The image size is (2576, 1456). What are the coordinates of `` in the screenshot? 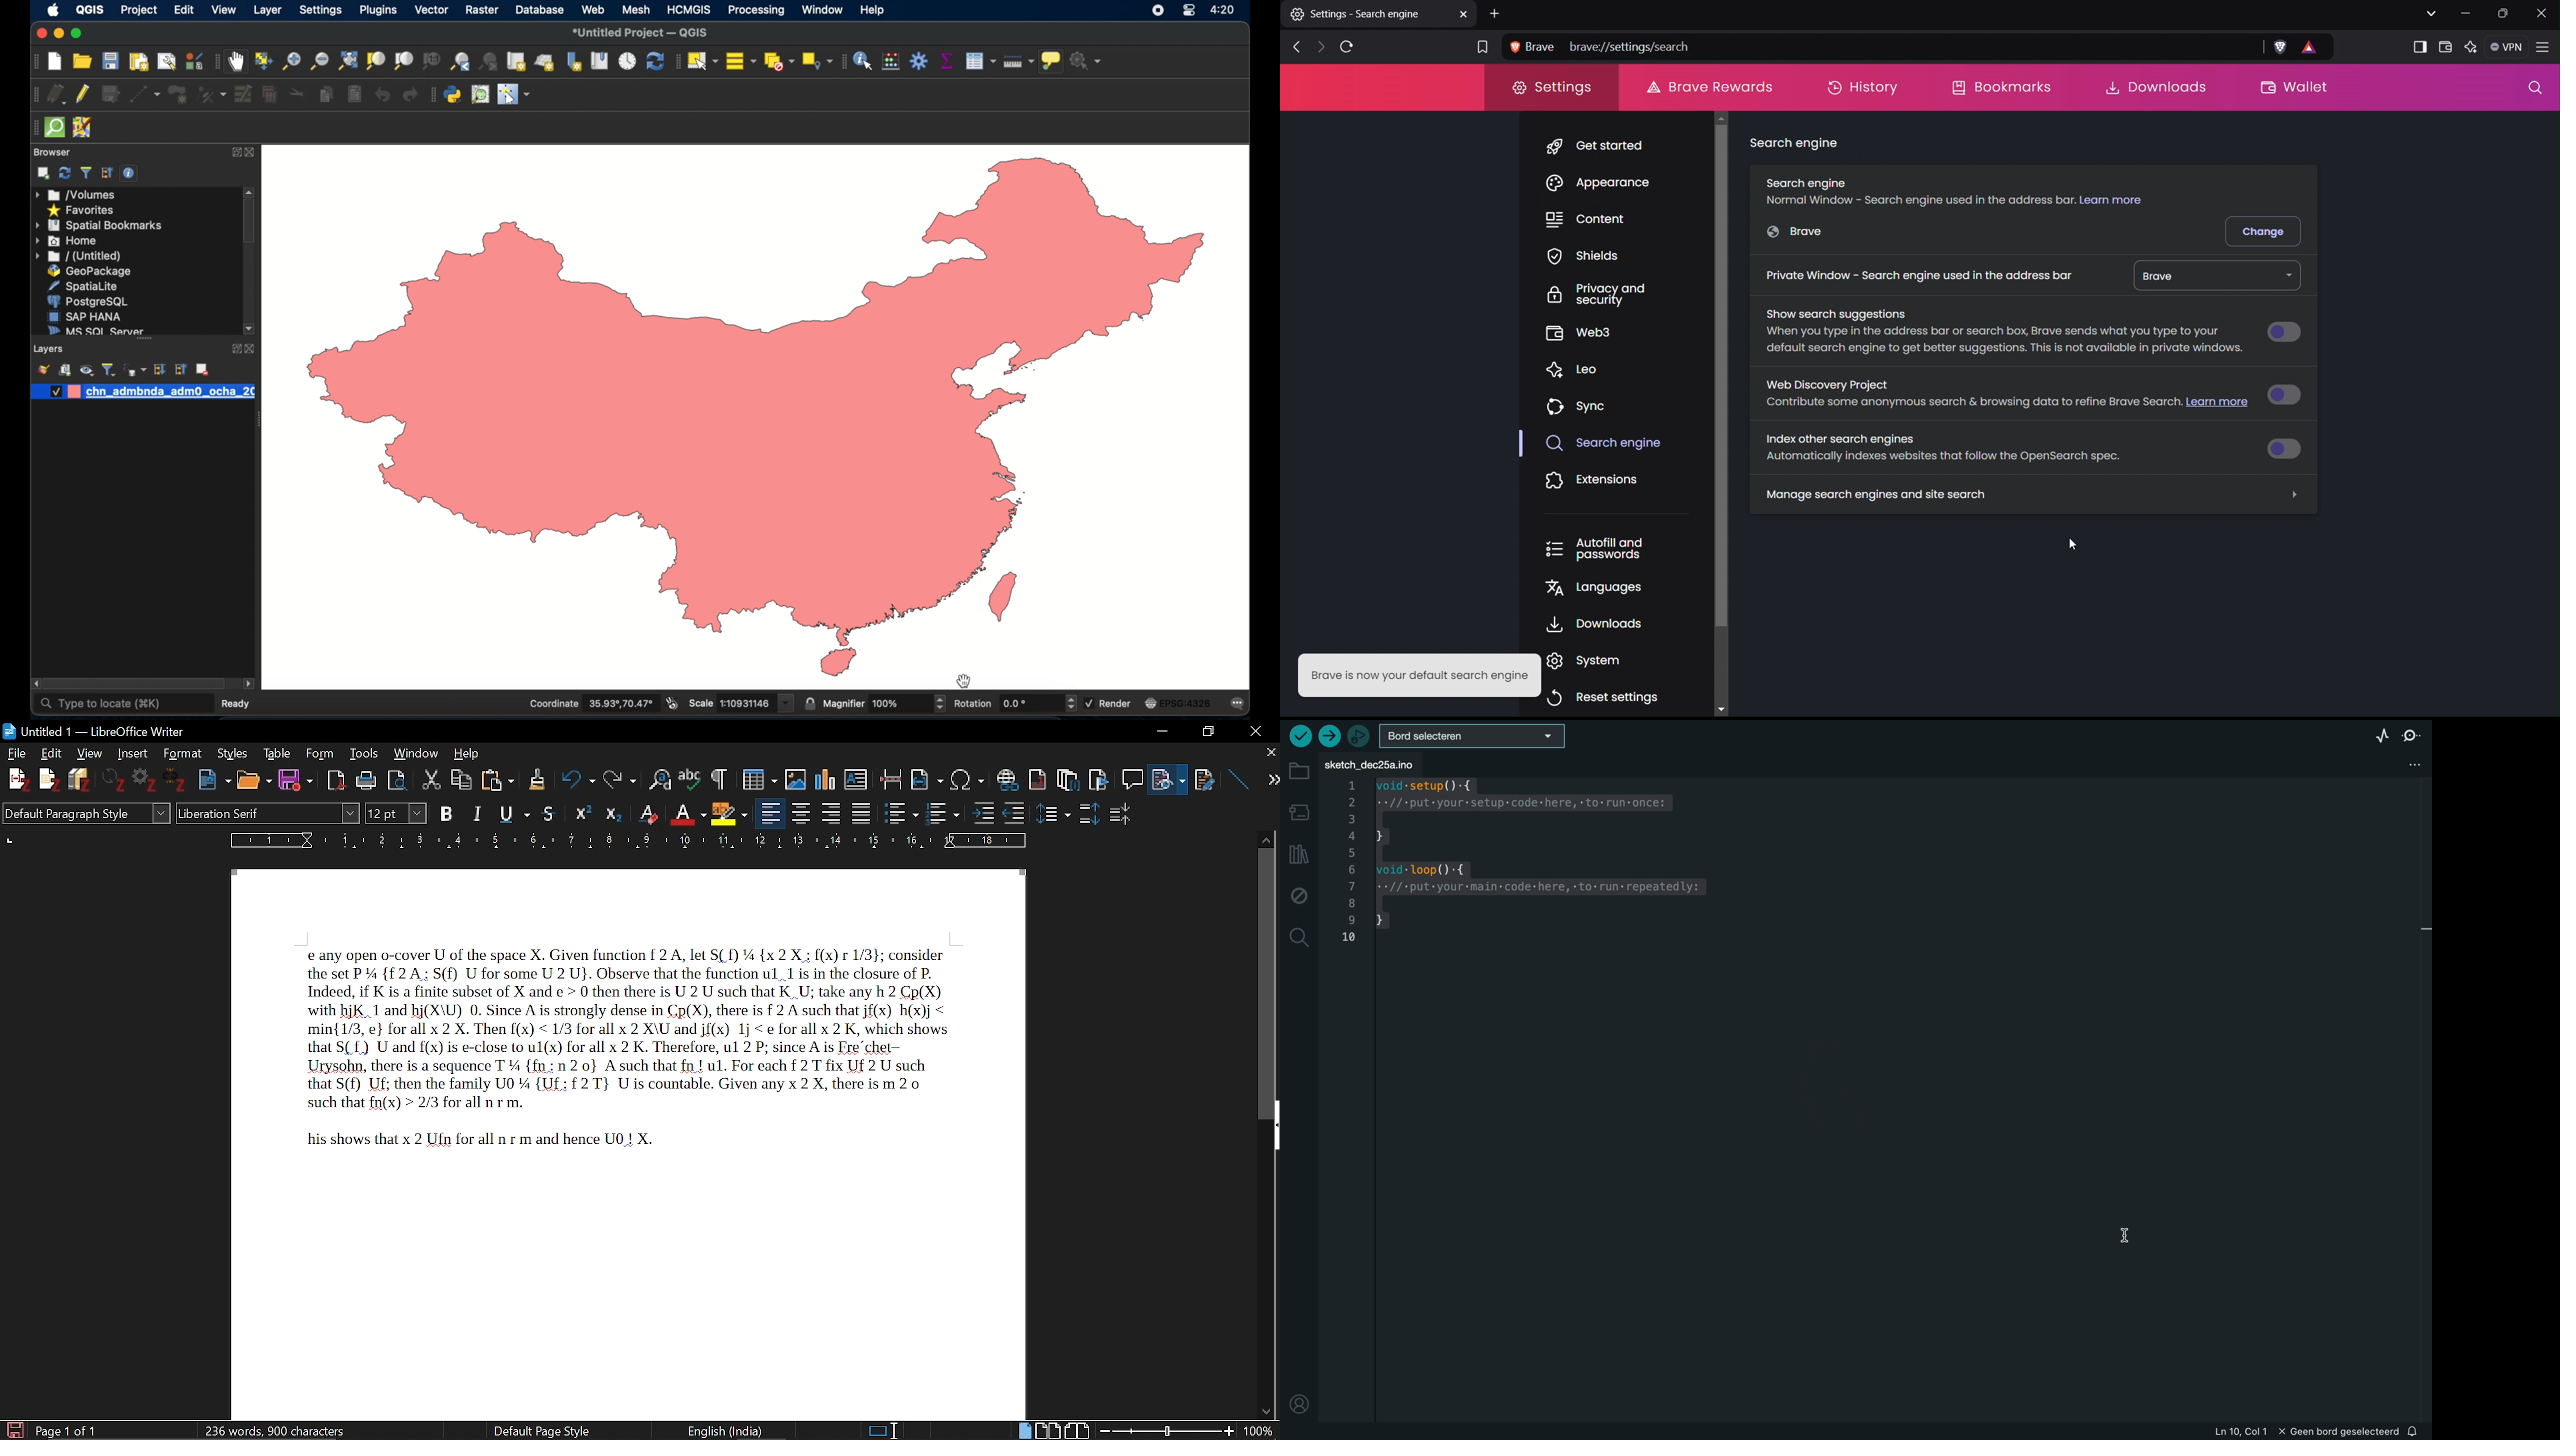 It's located at (1055, 813).